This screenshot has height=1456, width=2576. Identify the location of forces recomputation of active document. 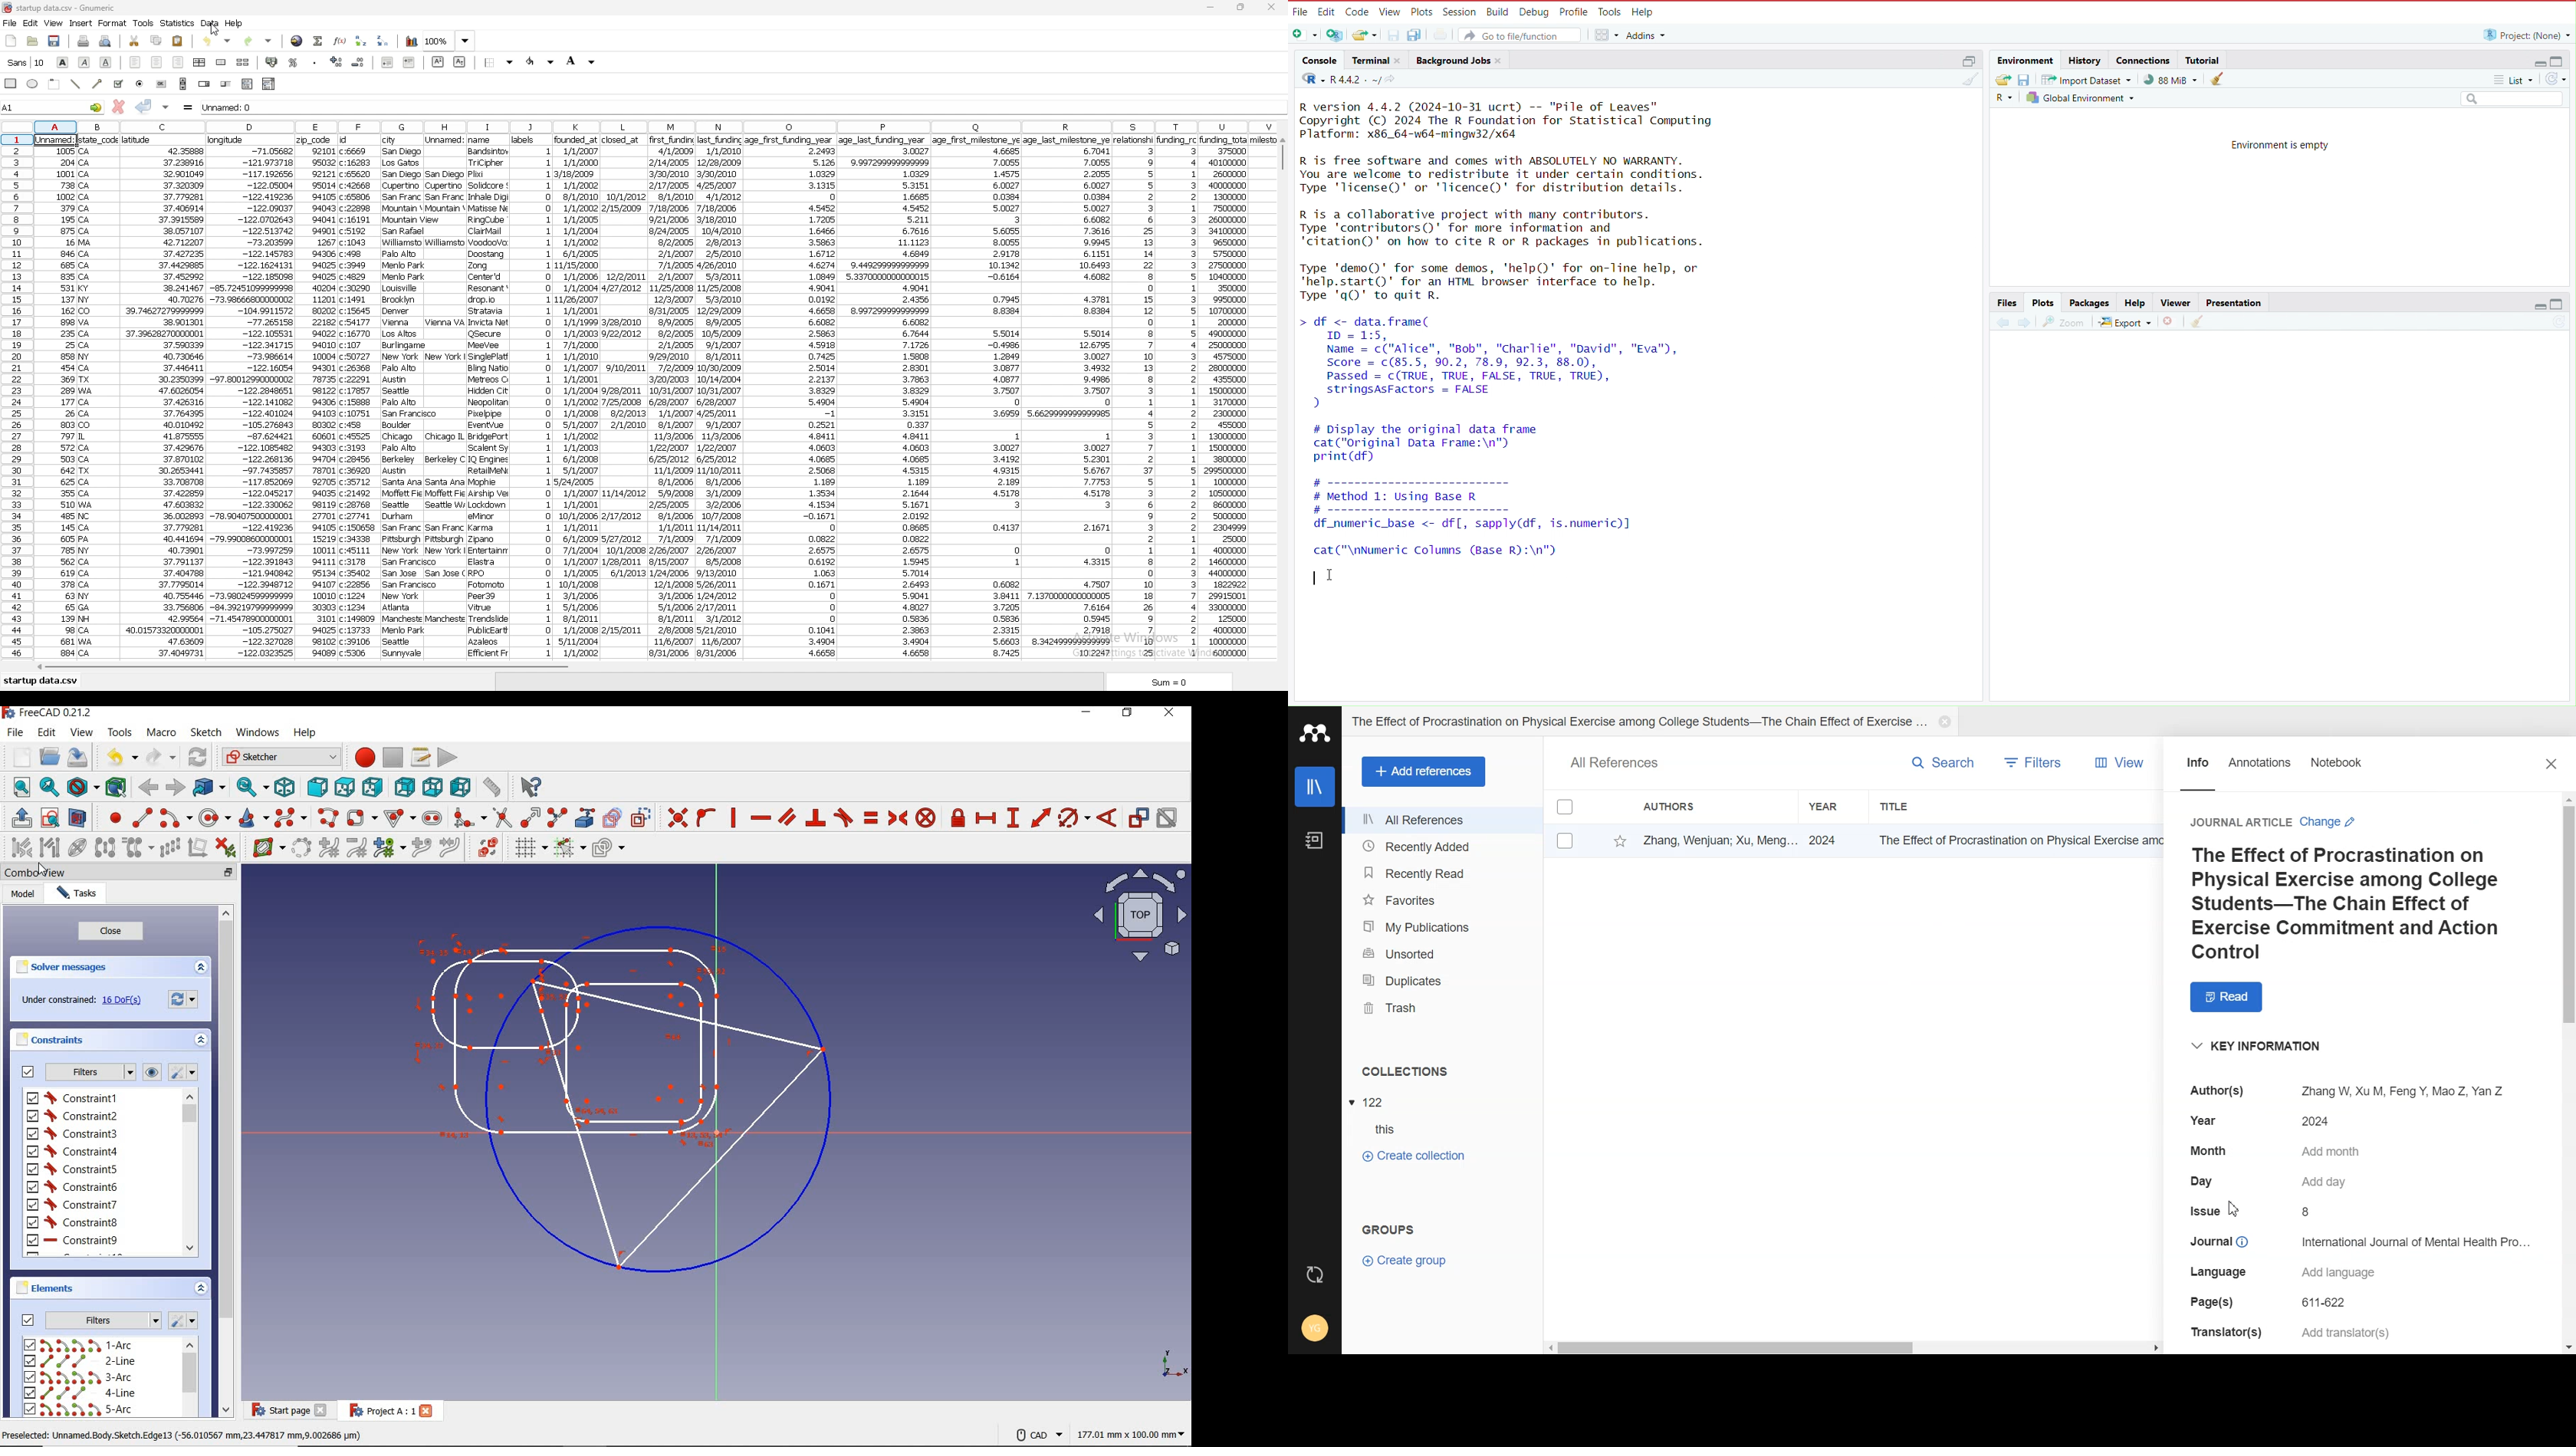
(184, 999).